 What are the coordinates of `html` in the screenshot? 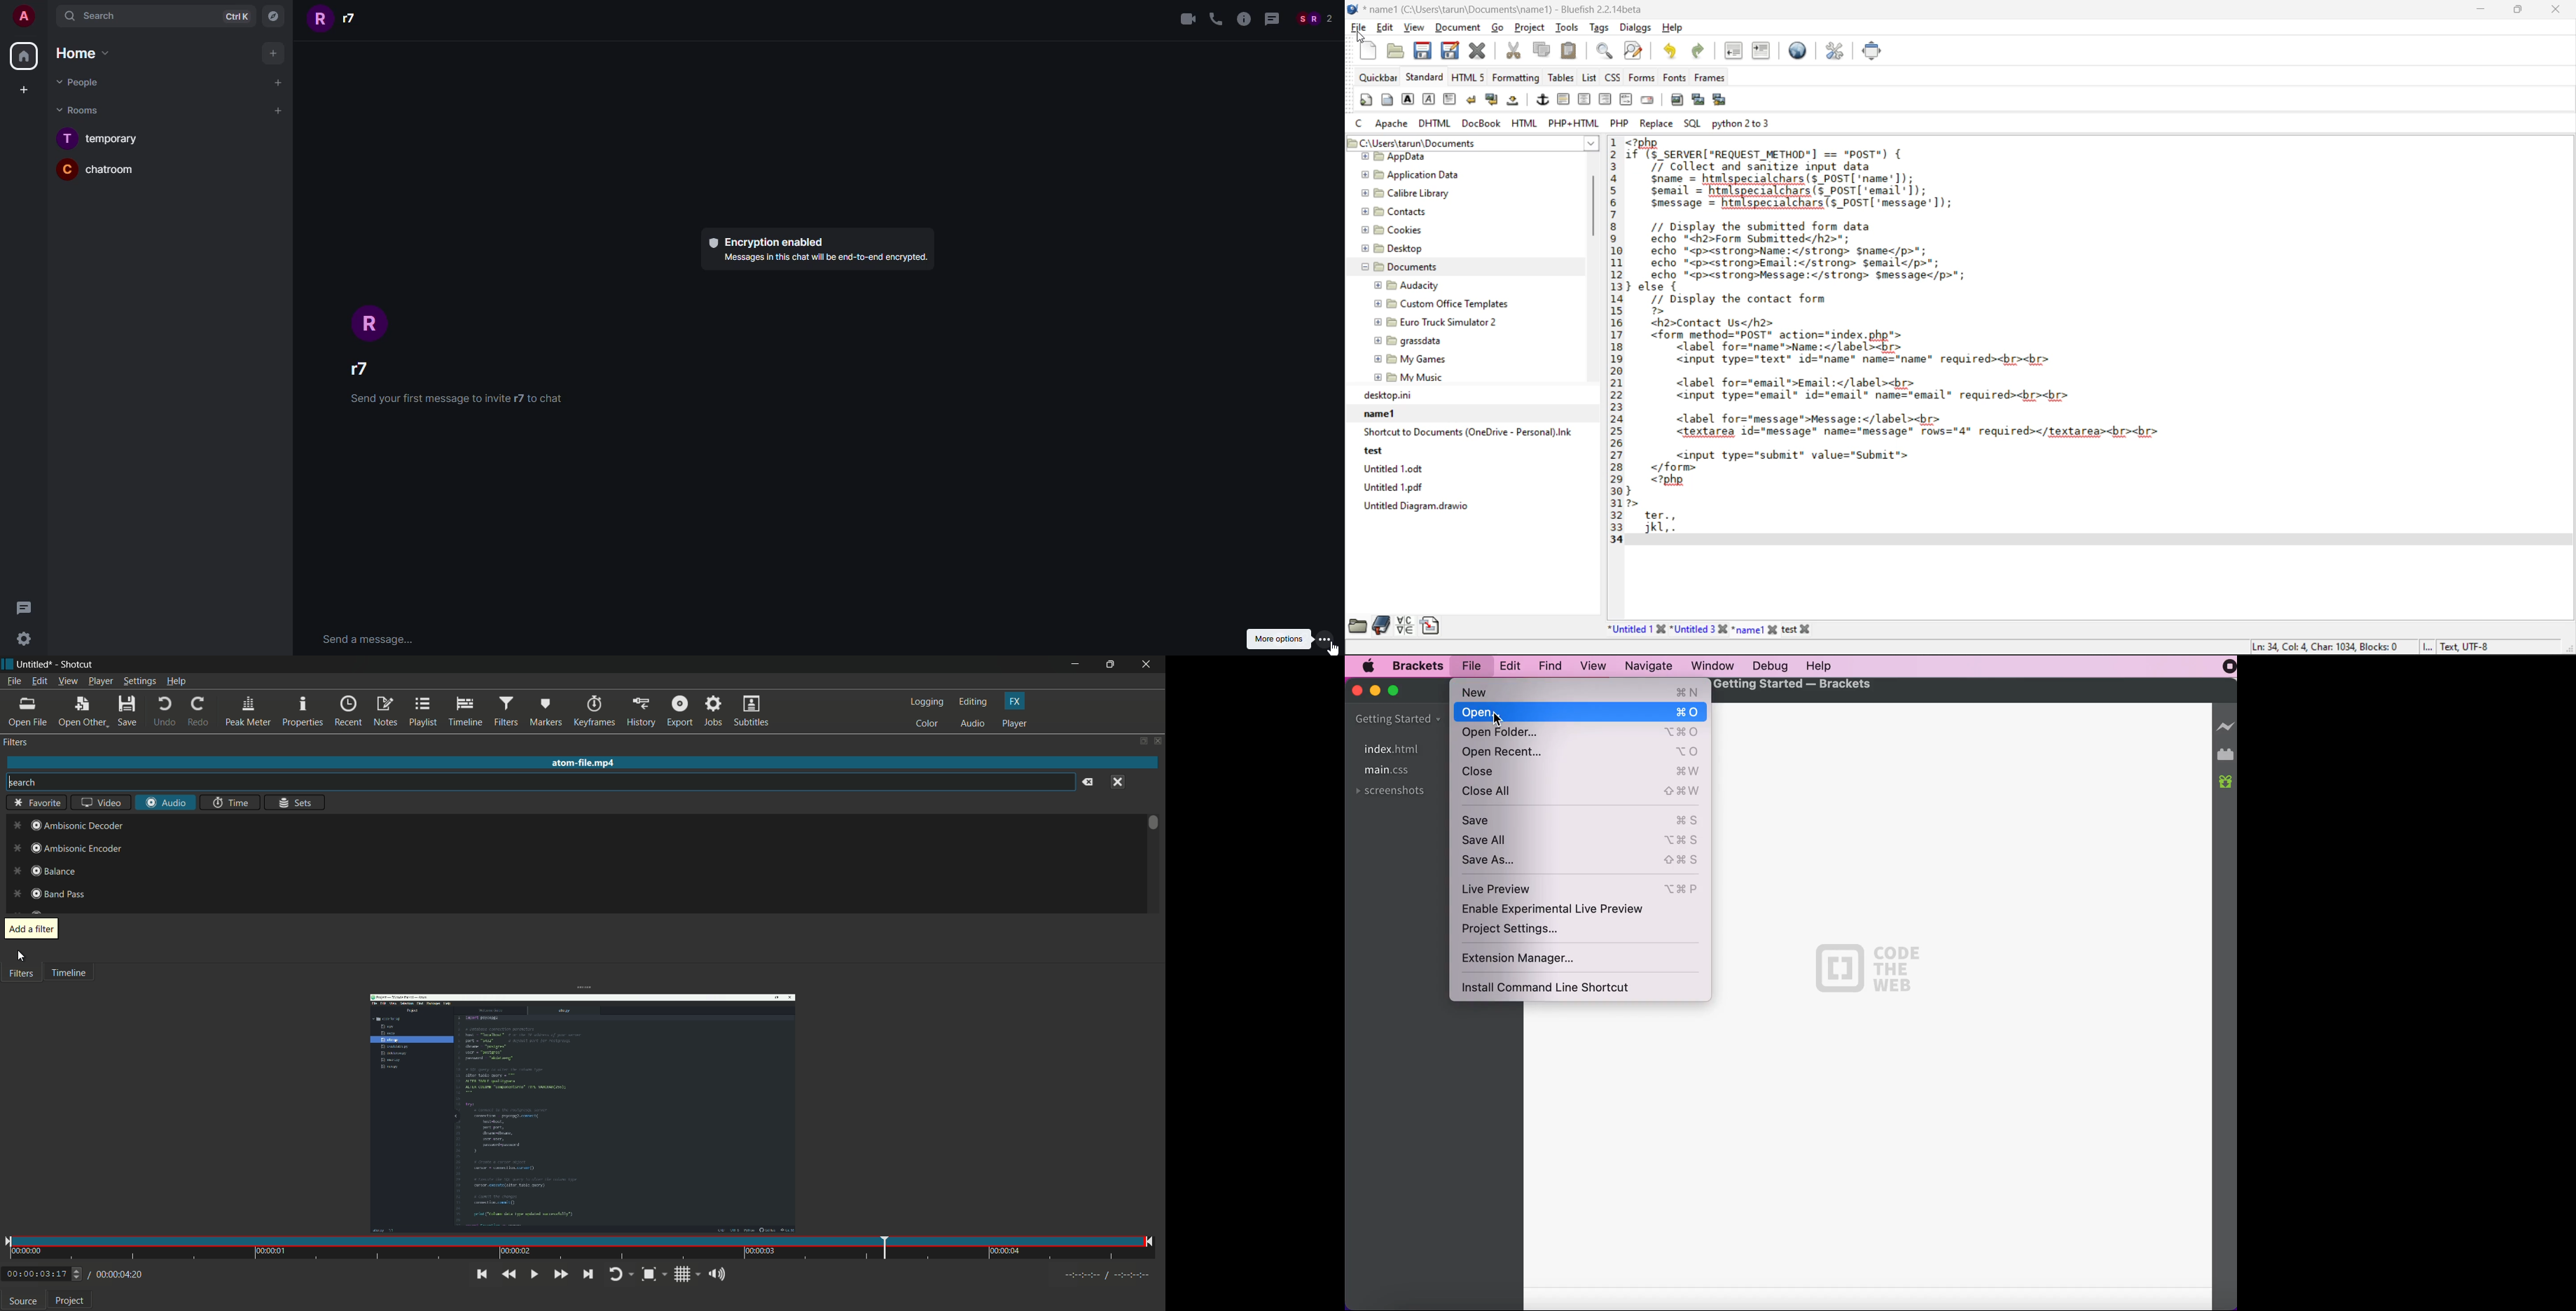 It's located at (1524, 124).